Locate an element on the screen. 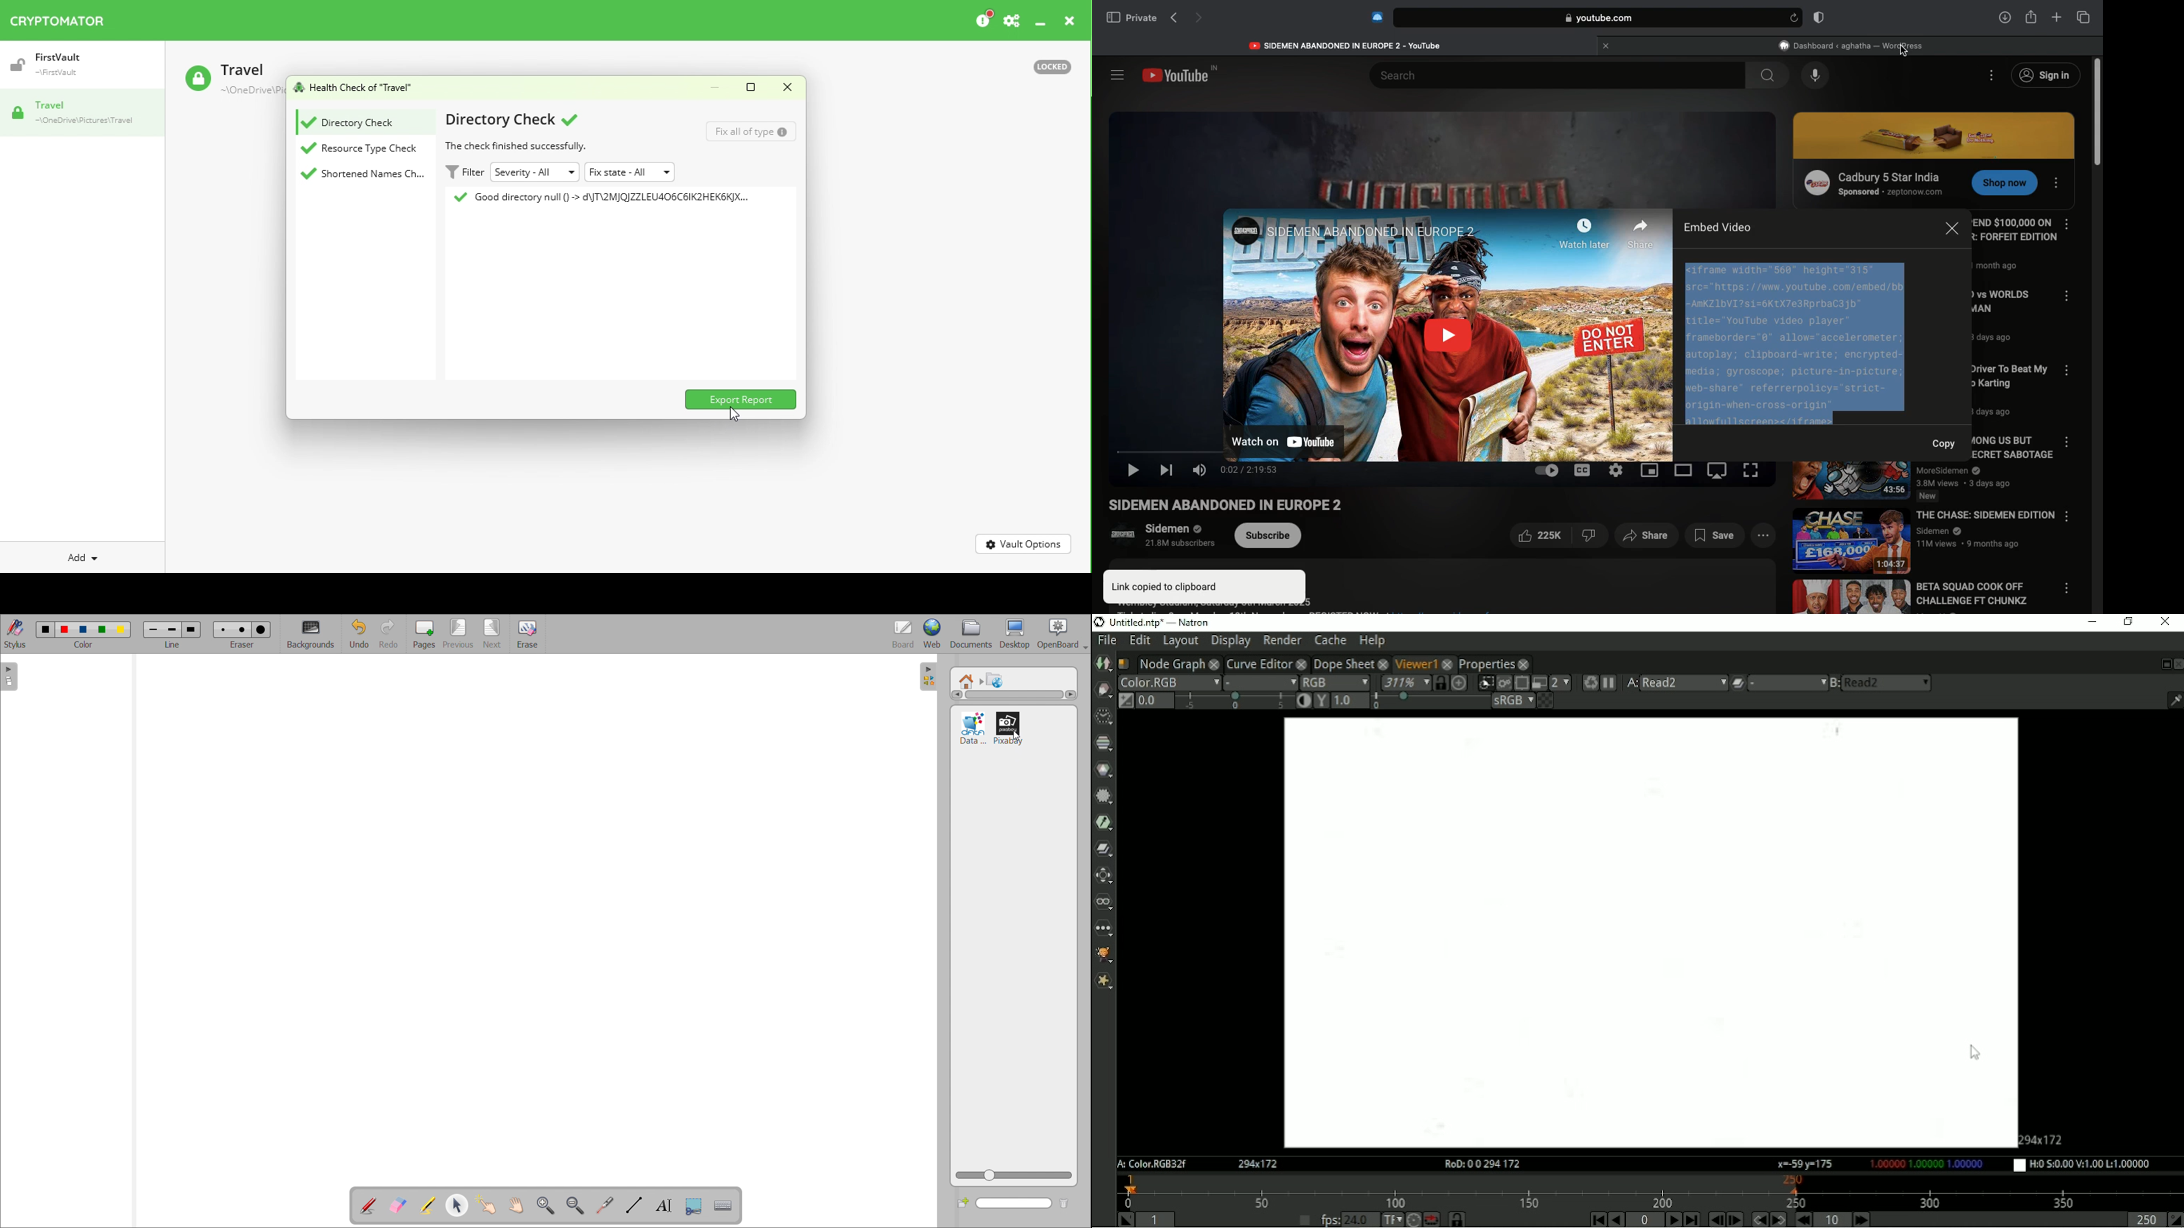 The width and height of the screenshot is (2184, 1232). Cryptomator icon is located at coordinates (66, 18).